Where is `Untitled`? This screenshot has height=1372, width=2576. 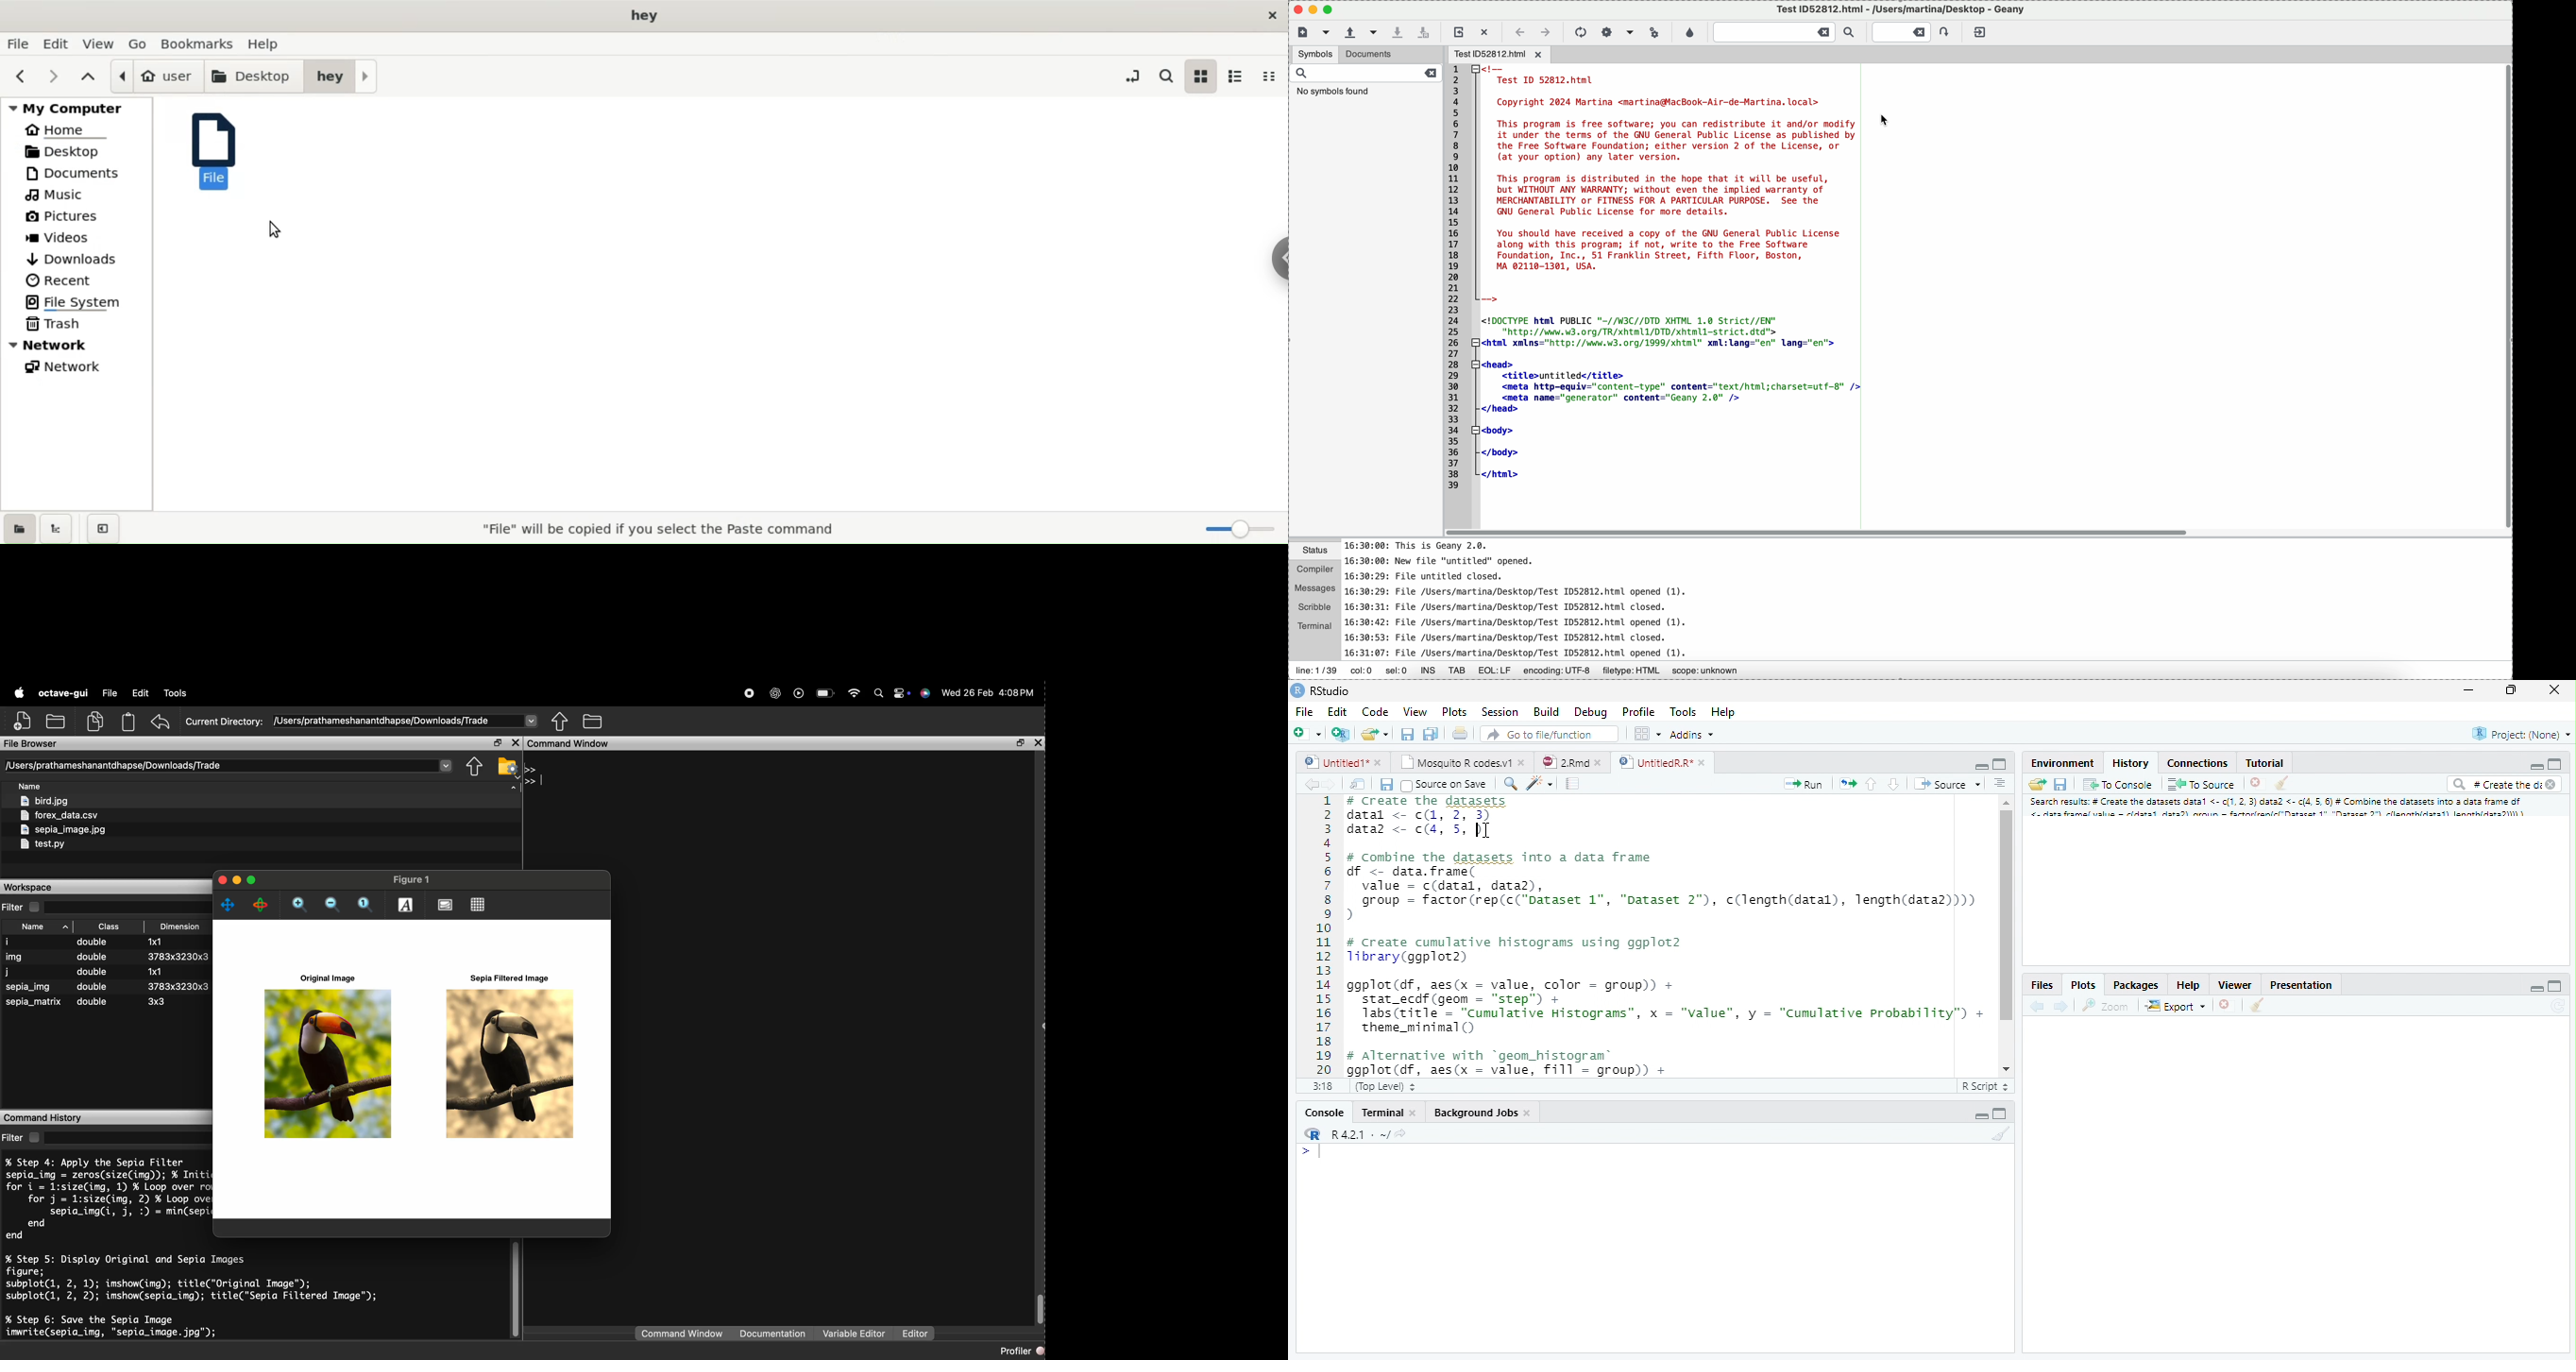 Untitled is located at coordinates (1346, 760).